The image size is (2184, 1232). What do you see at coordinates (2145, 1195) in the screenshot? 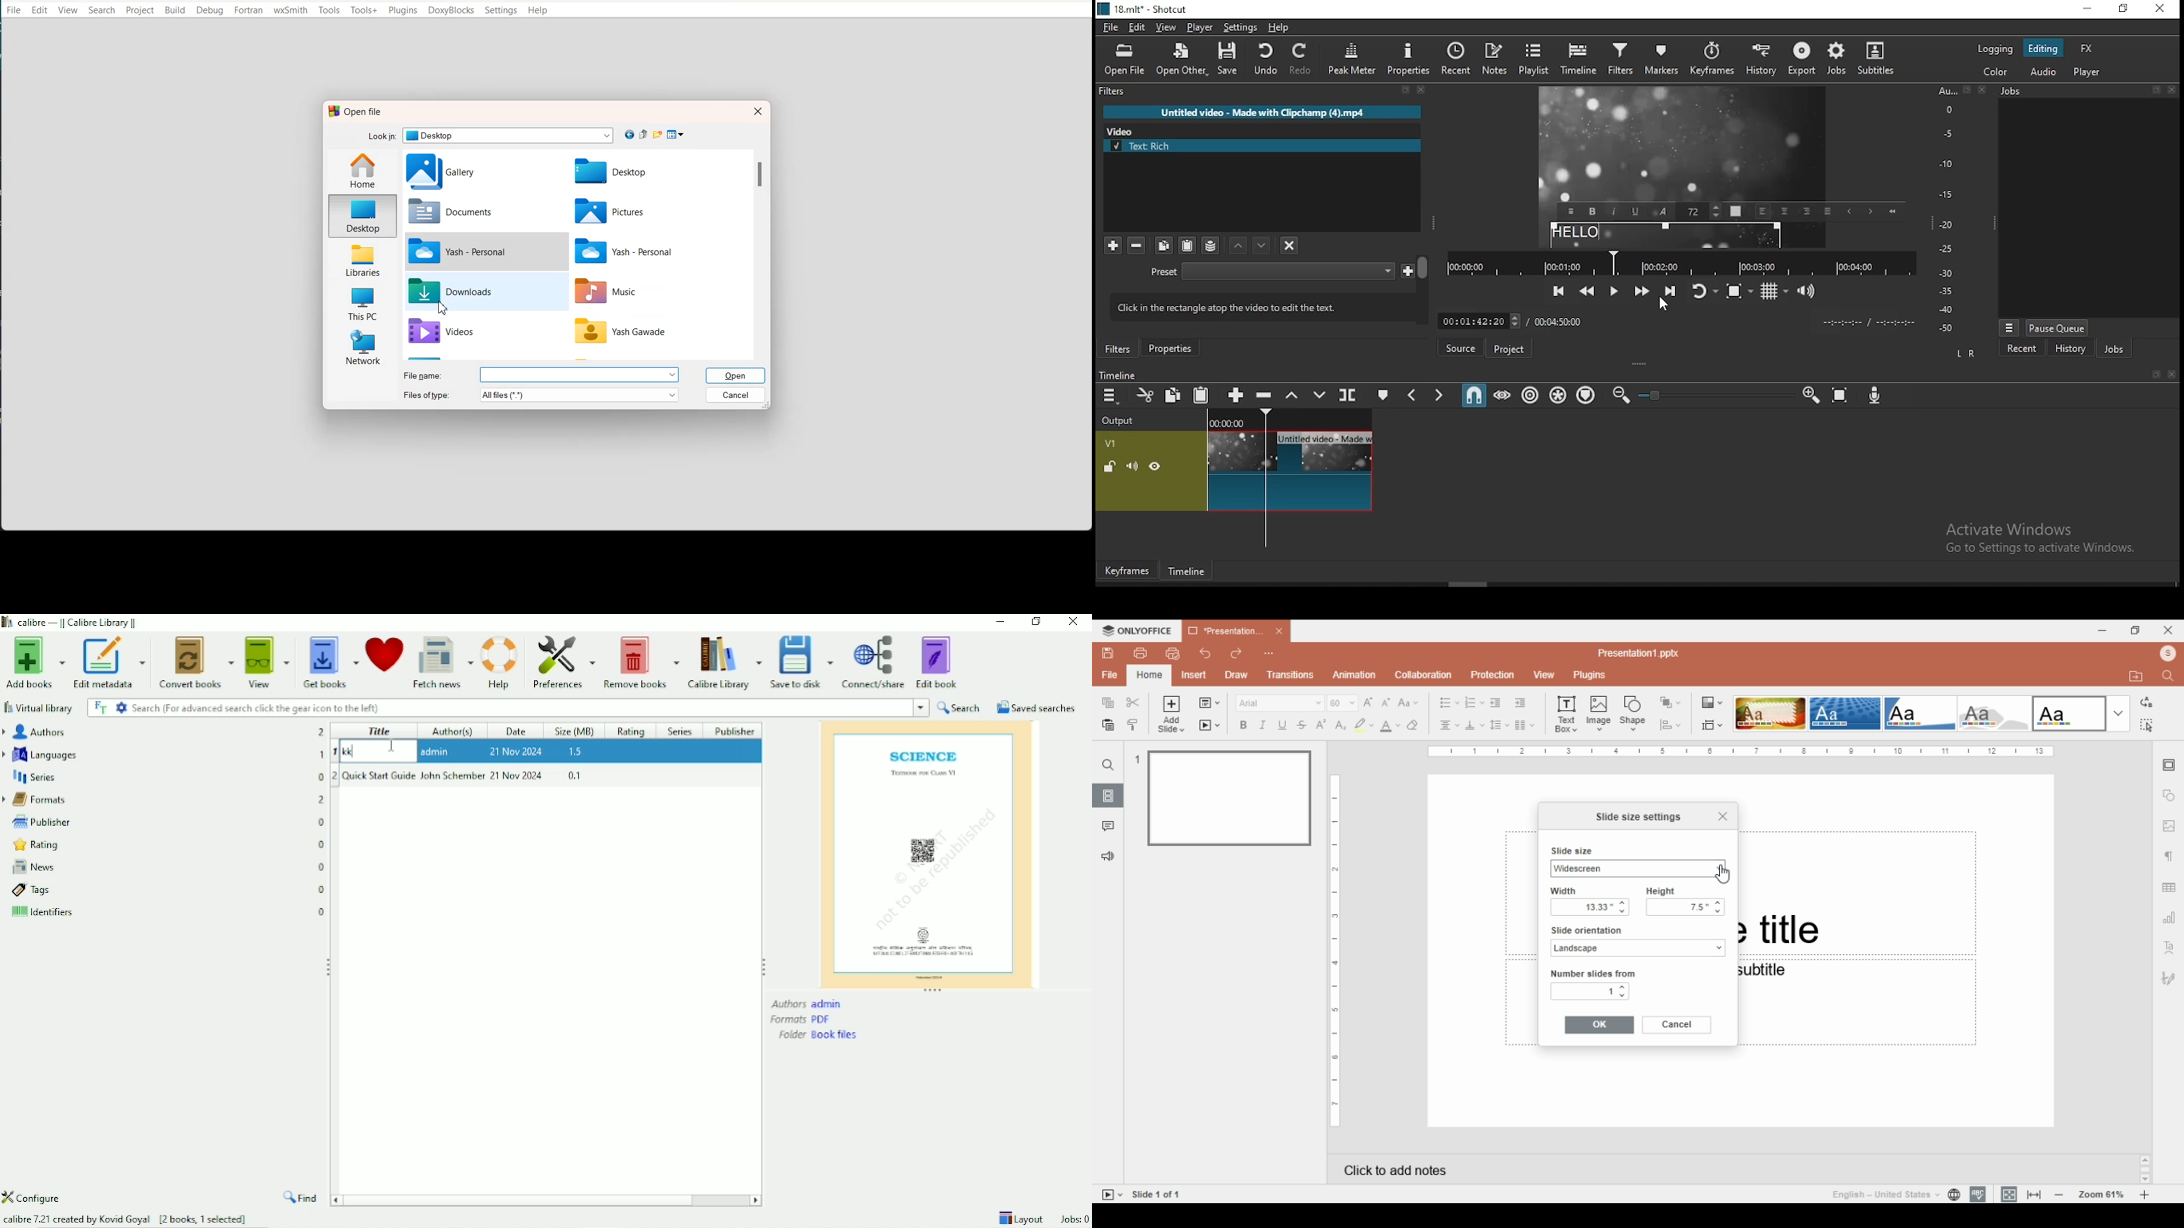
I see `zoom in/zoom out` at bounding box center [2145, 1195].